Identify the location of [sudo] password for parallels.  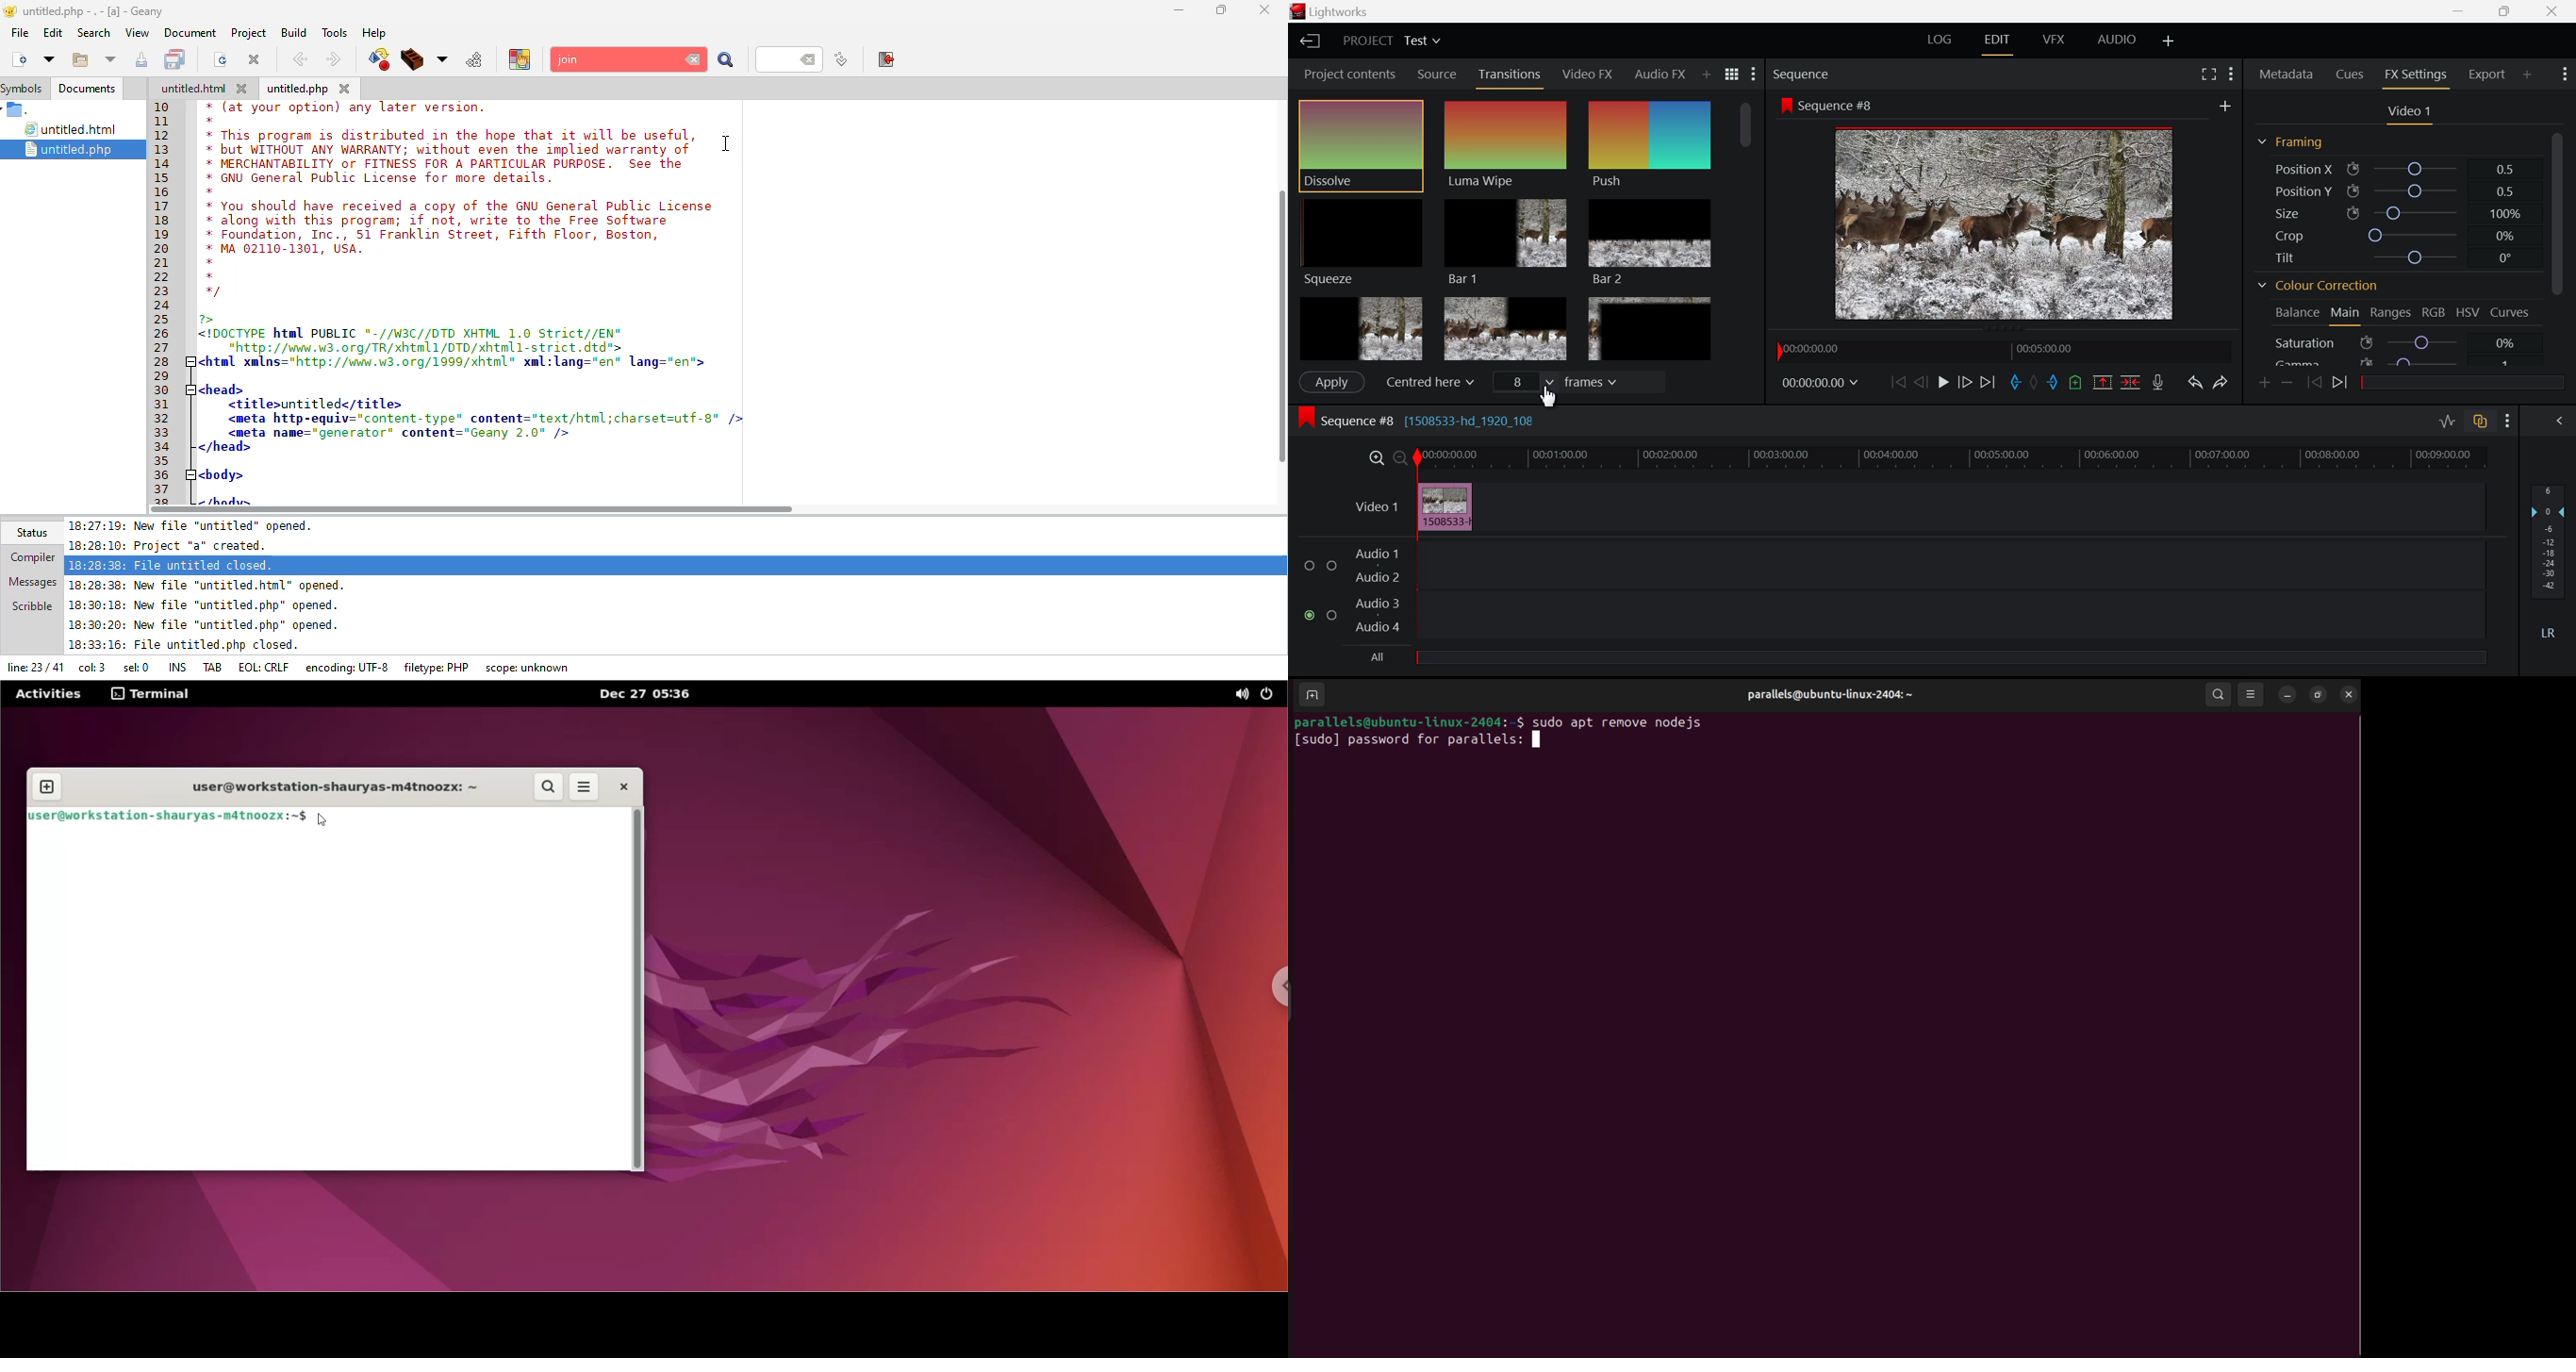
(1427, 743).